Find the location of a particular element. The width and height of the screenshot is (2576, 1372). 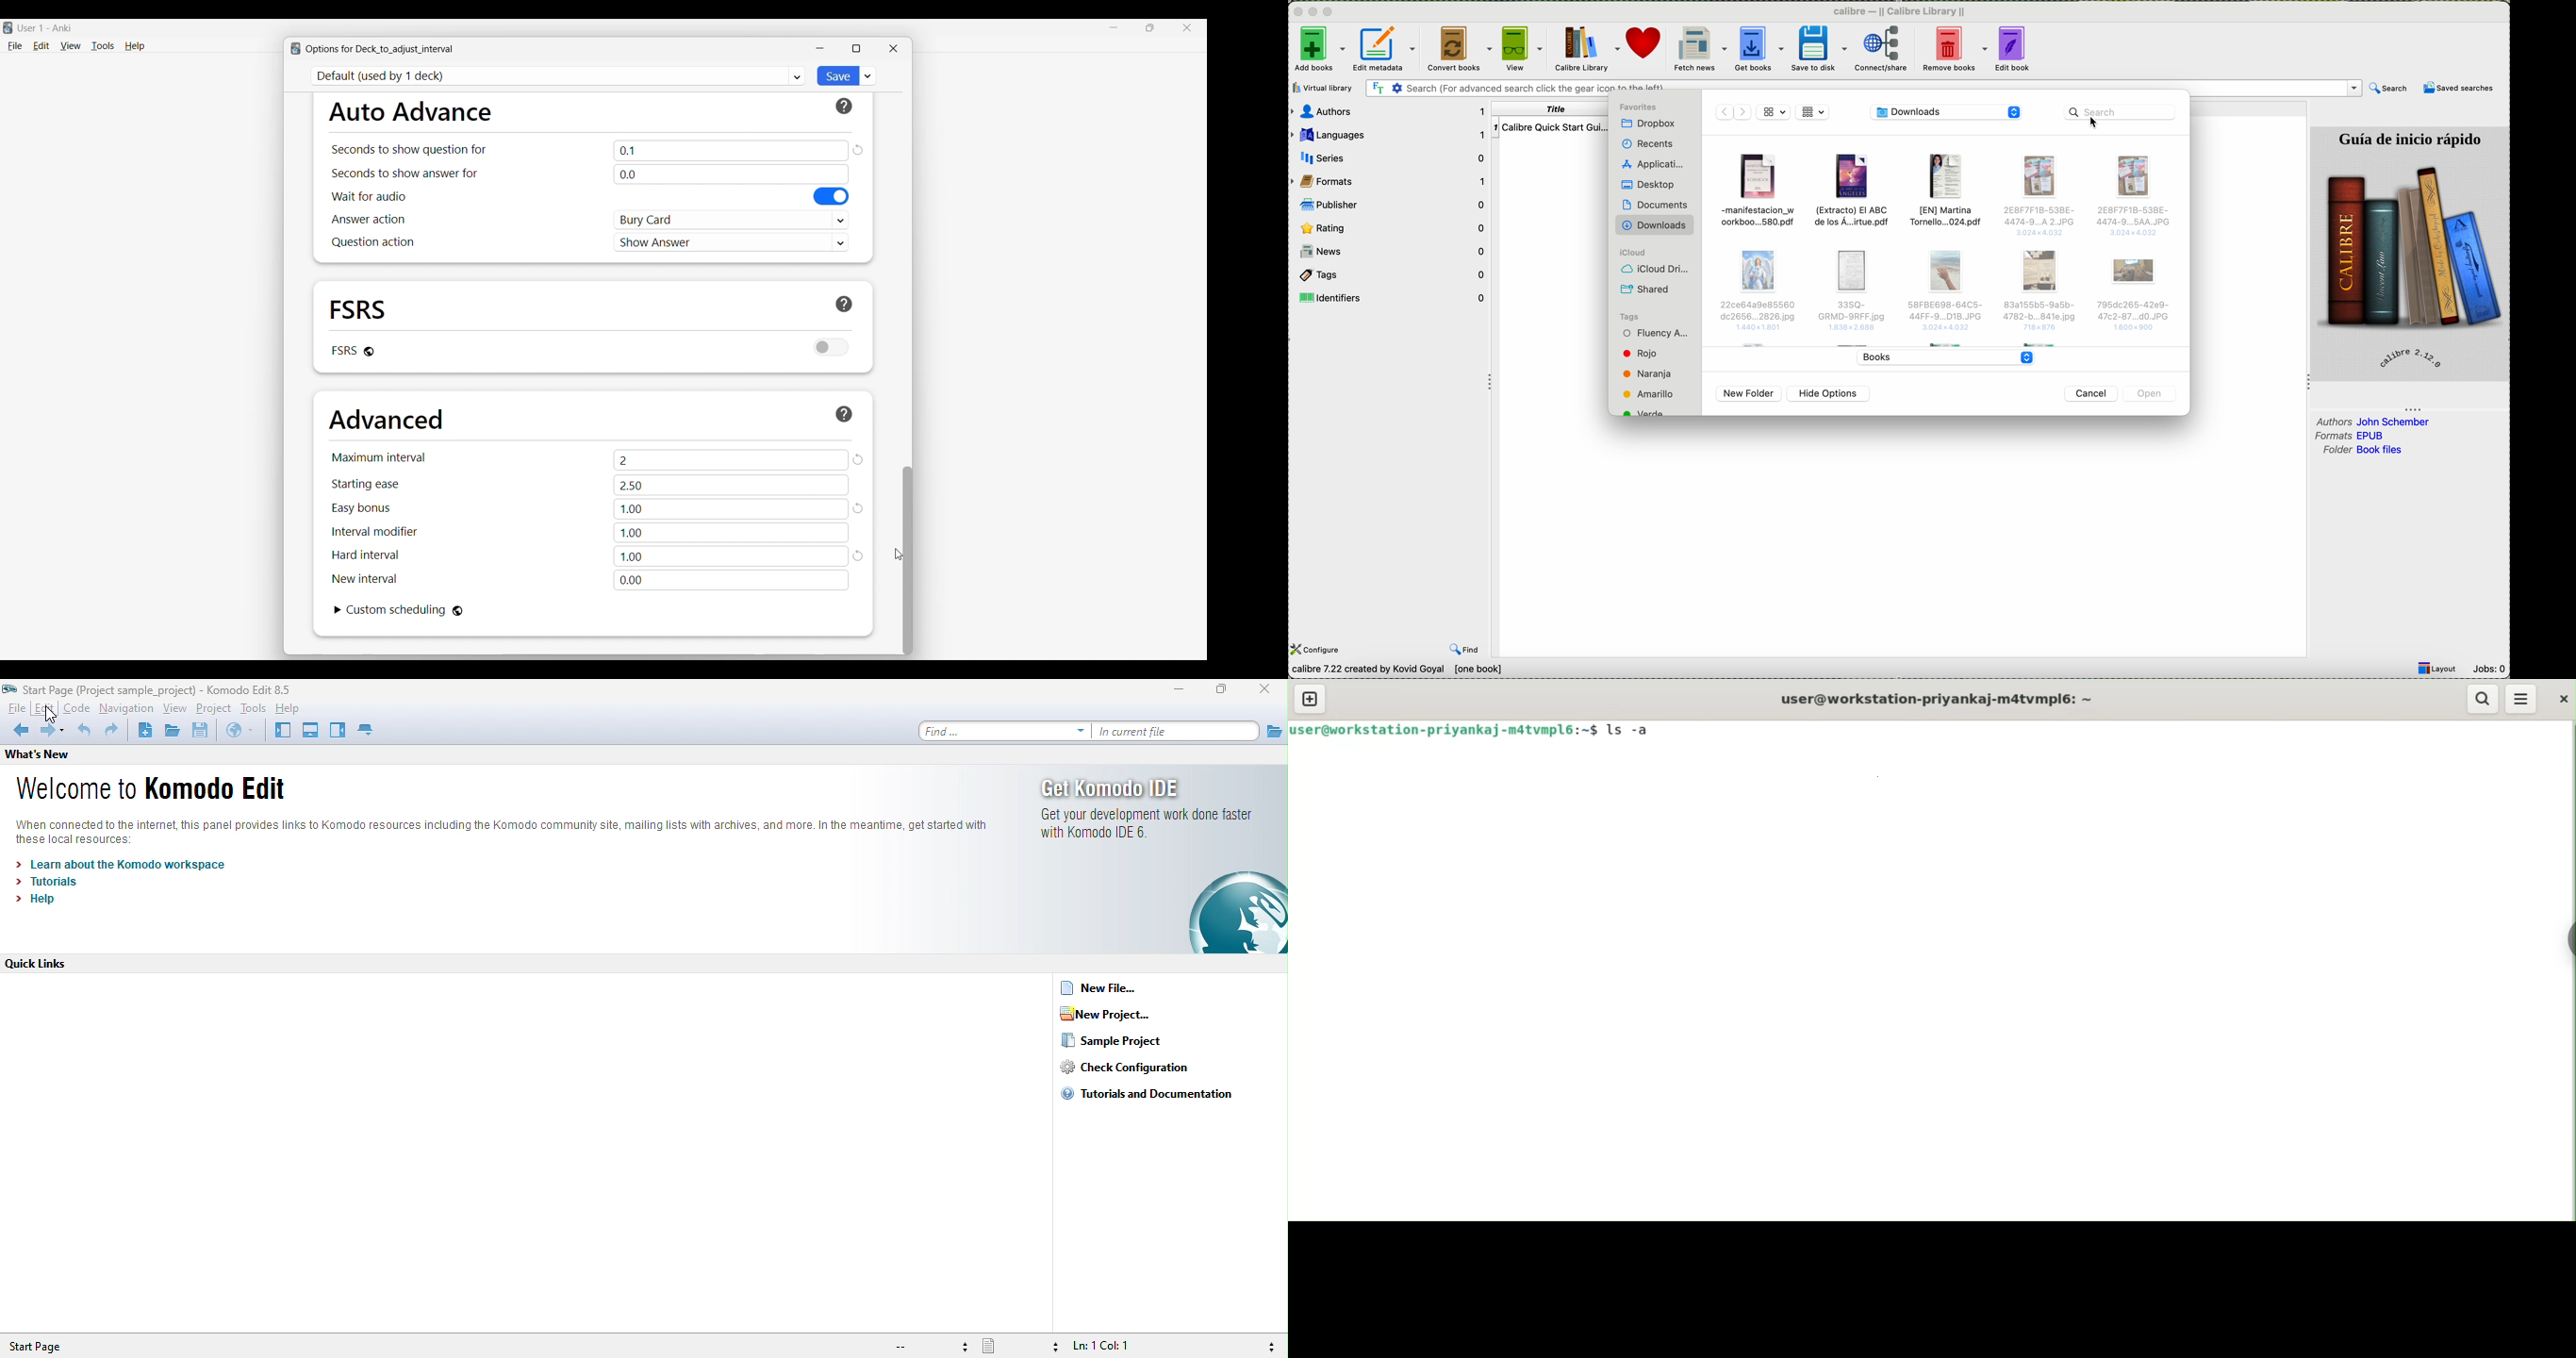

Indicates easy bonus is located at coordinates (361, 509).